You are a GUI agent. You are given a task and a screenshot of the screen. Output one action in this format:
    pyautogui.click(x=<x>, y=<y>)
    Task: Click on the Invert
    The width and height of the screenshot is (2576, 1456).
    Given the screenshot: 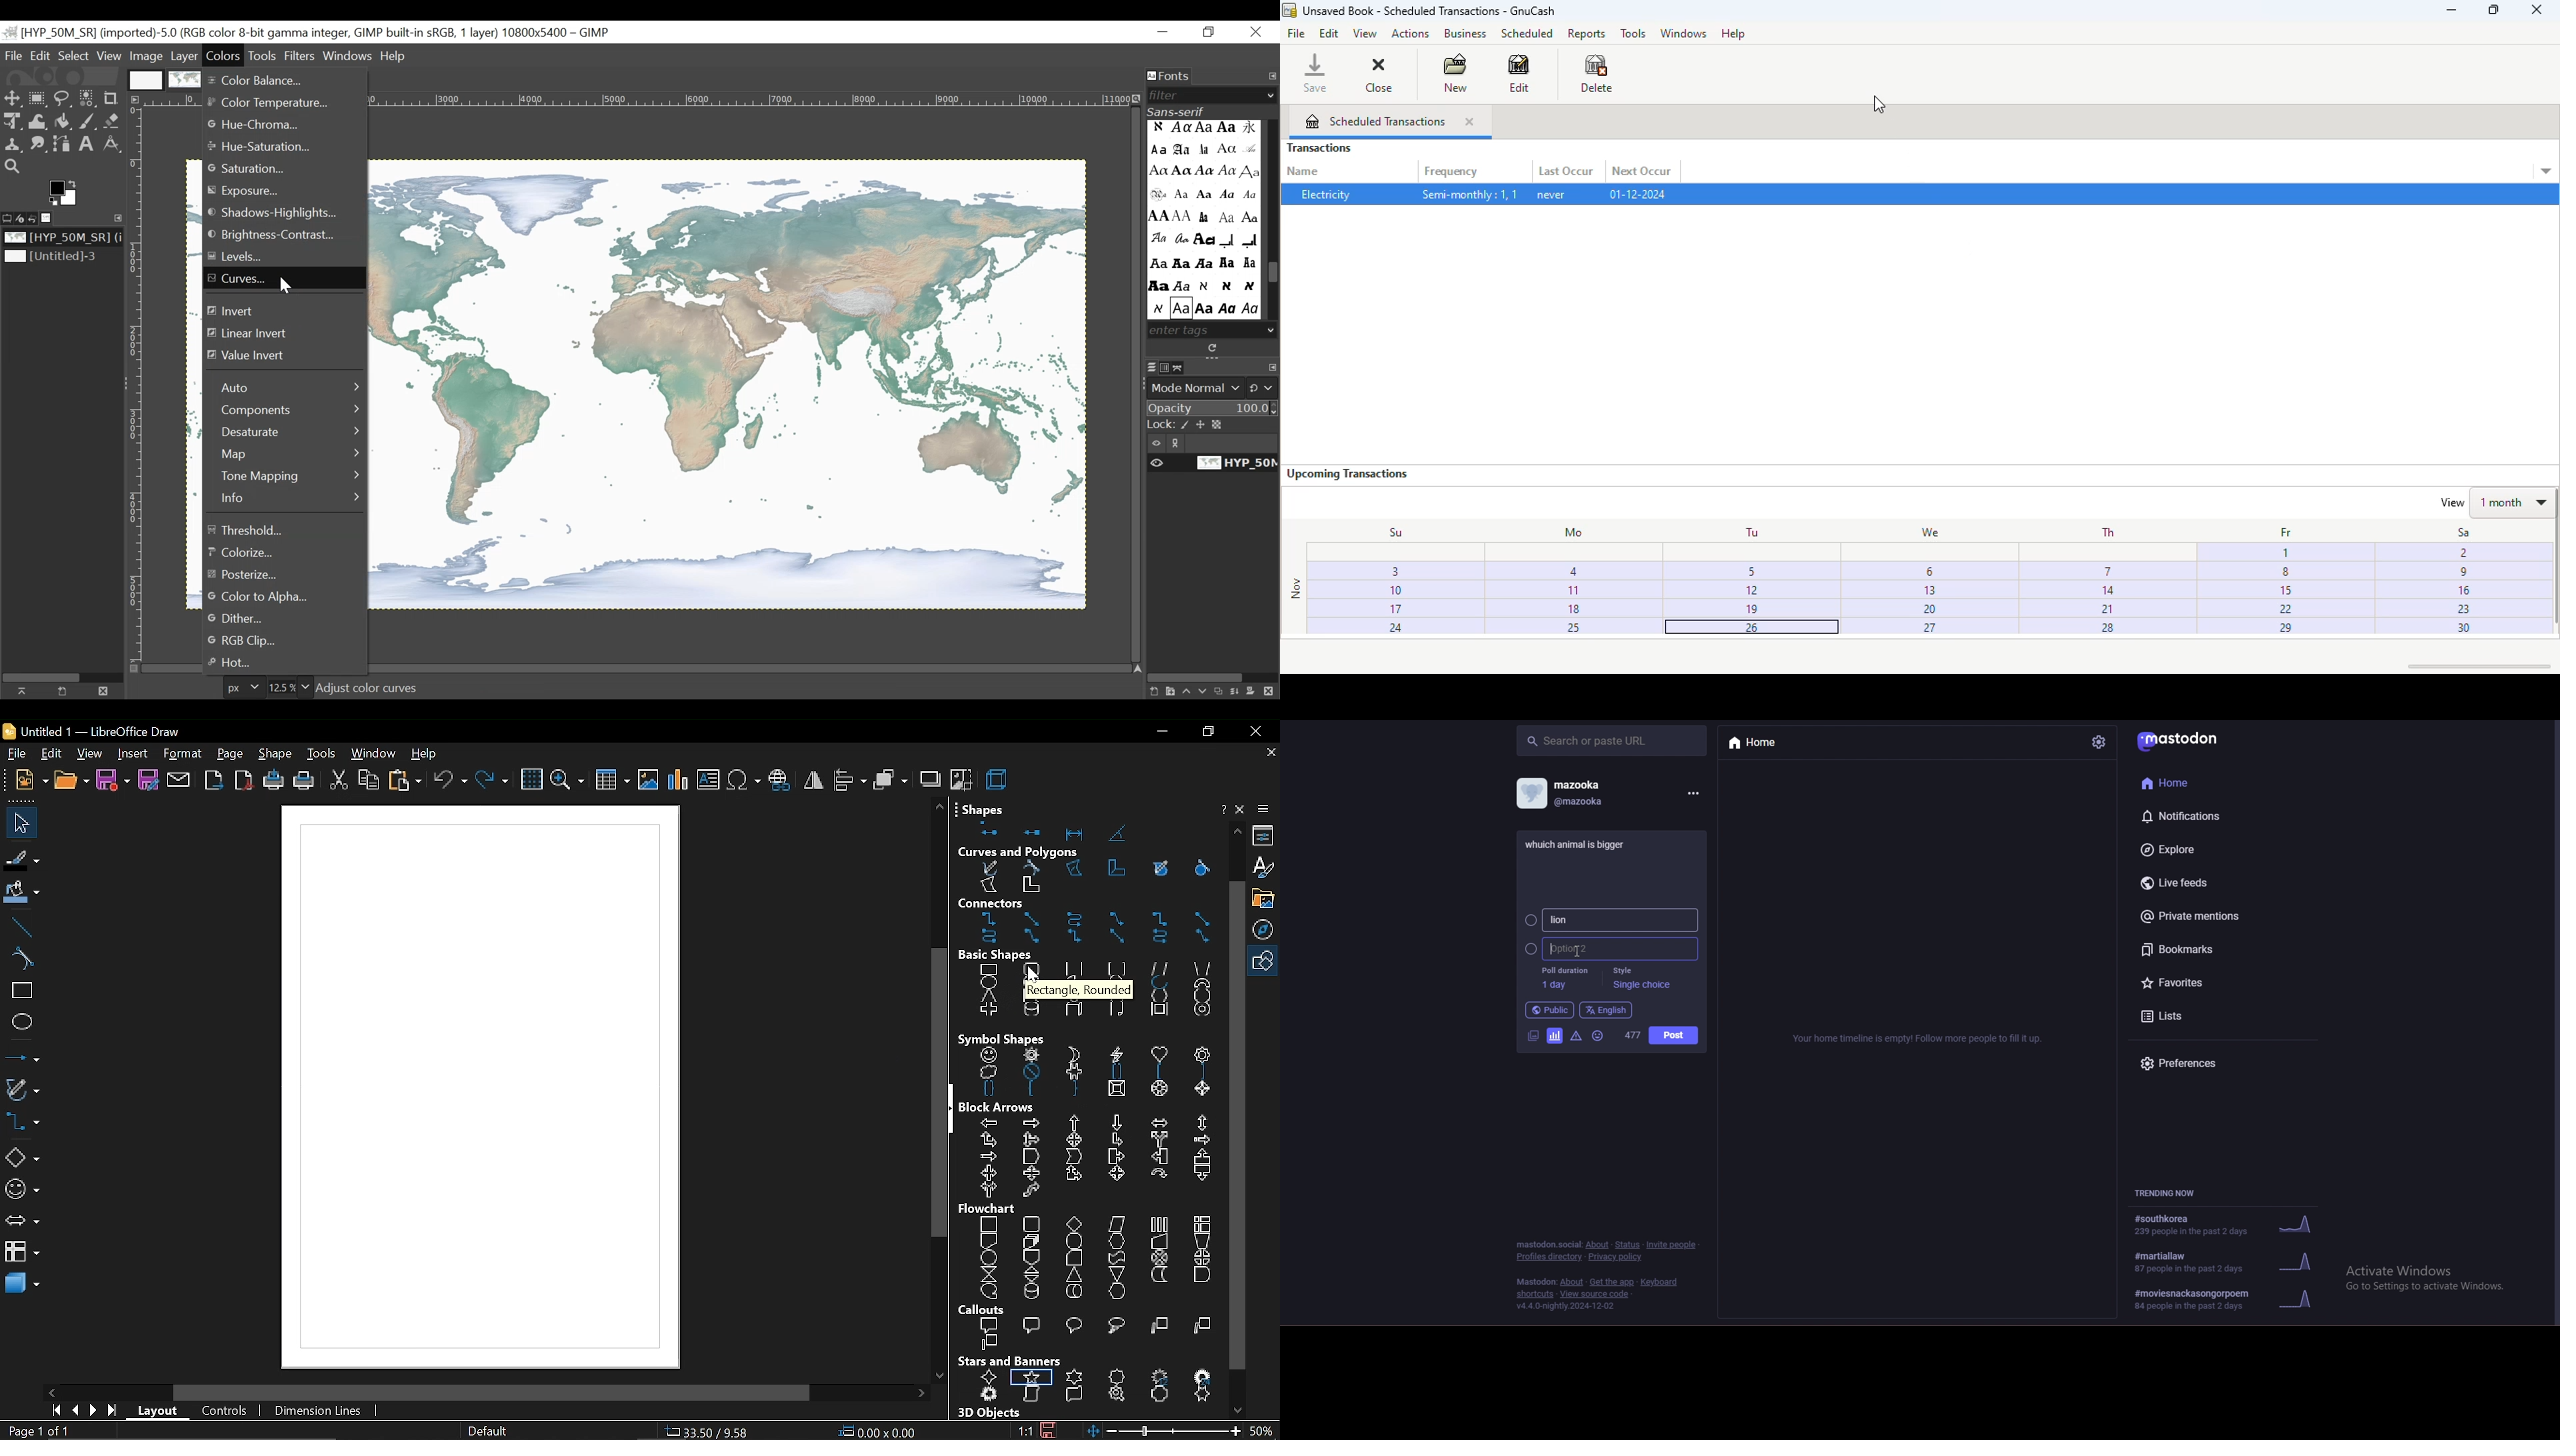 What is the action you would take?
    pyautogui.click(x=281, y=310)
    